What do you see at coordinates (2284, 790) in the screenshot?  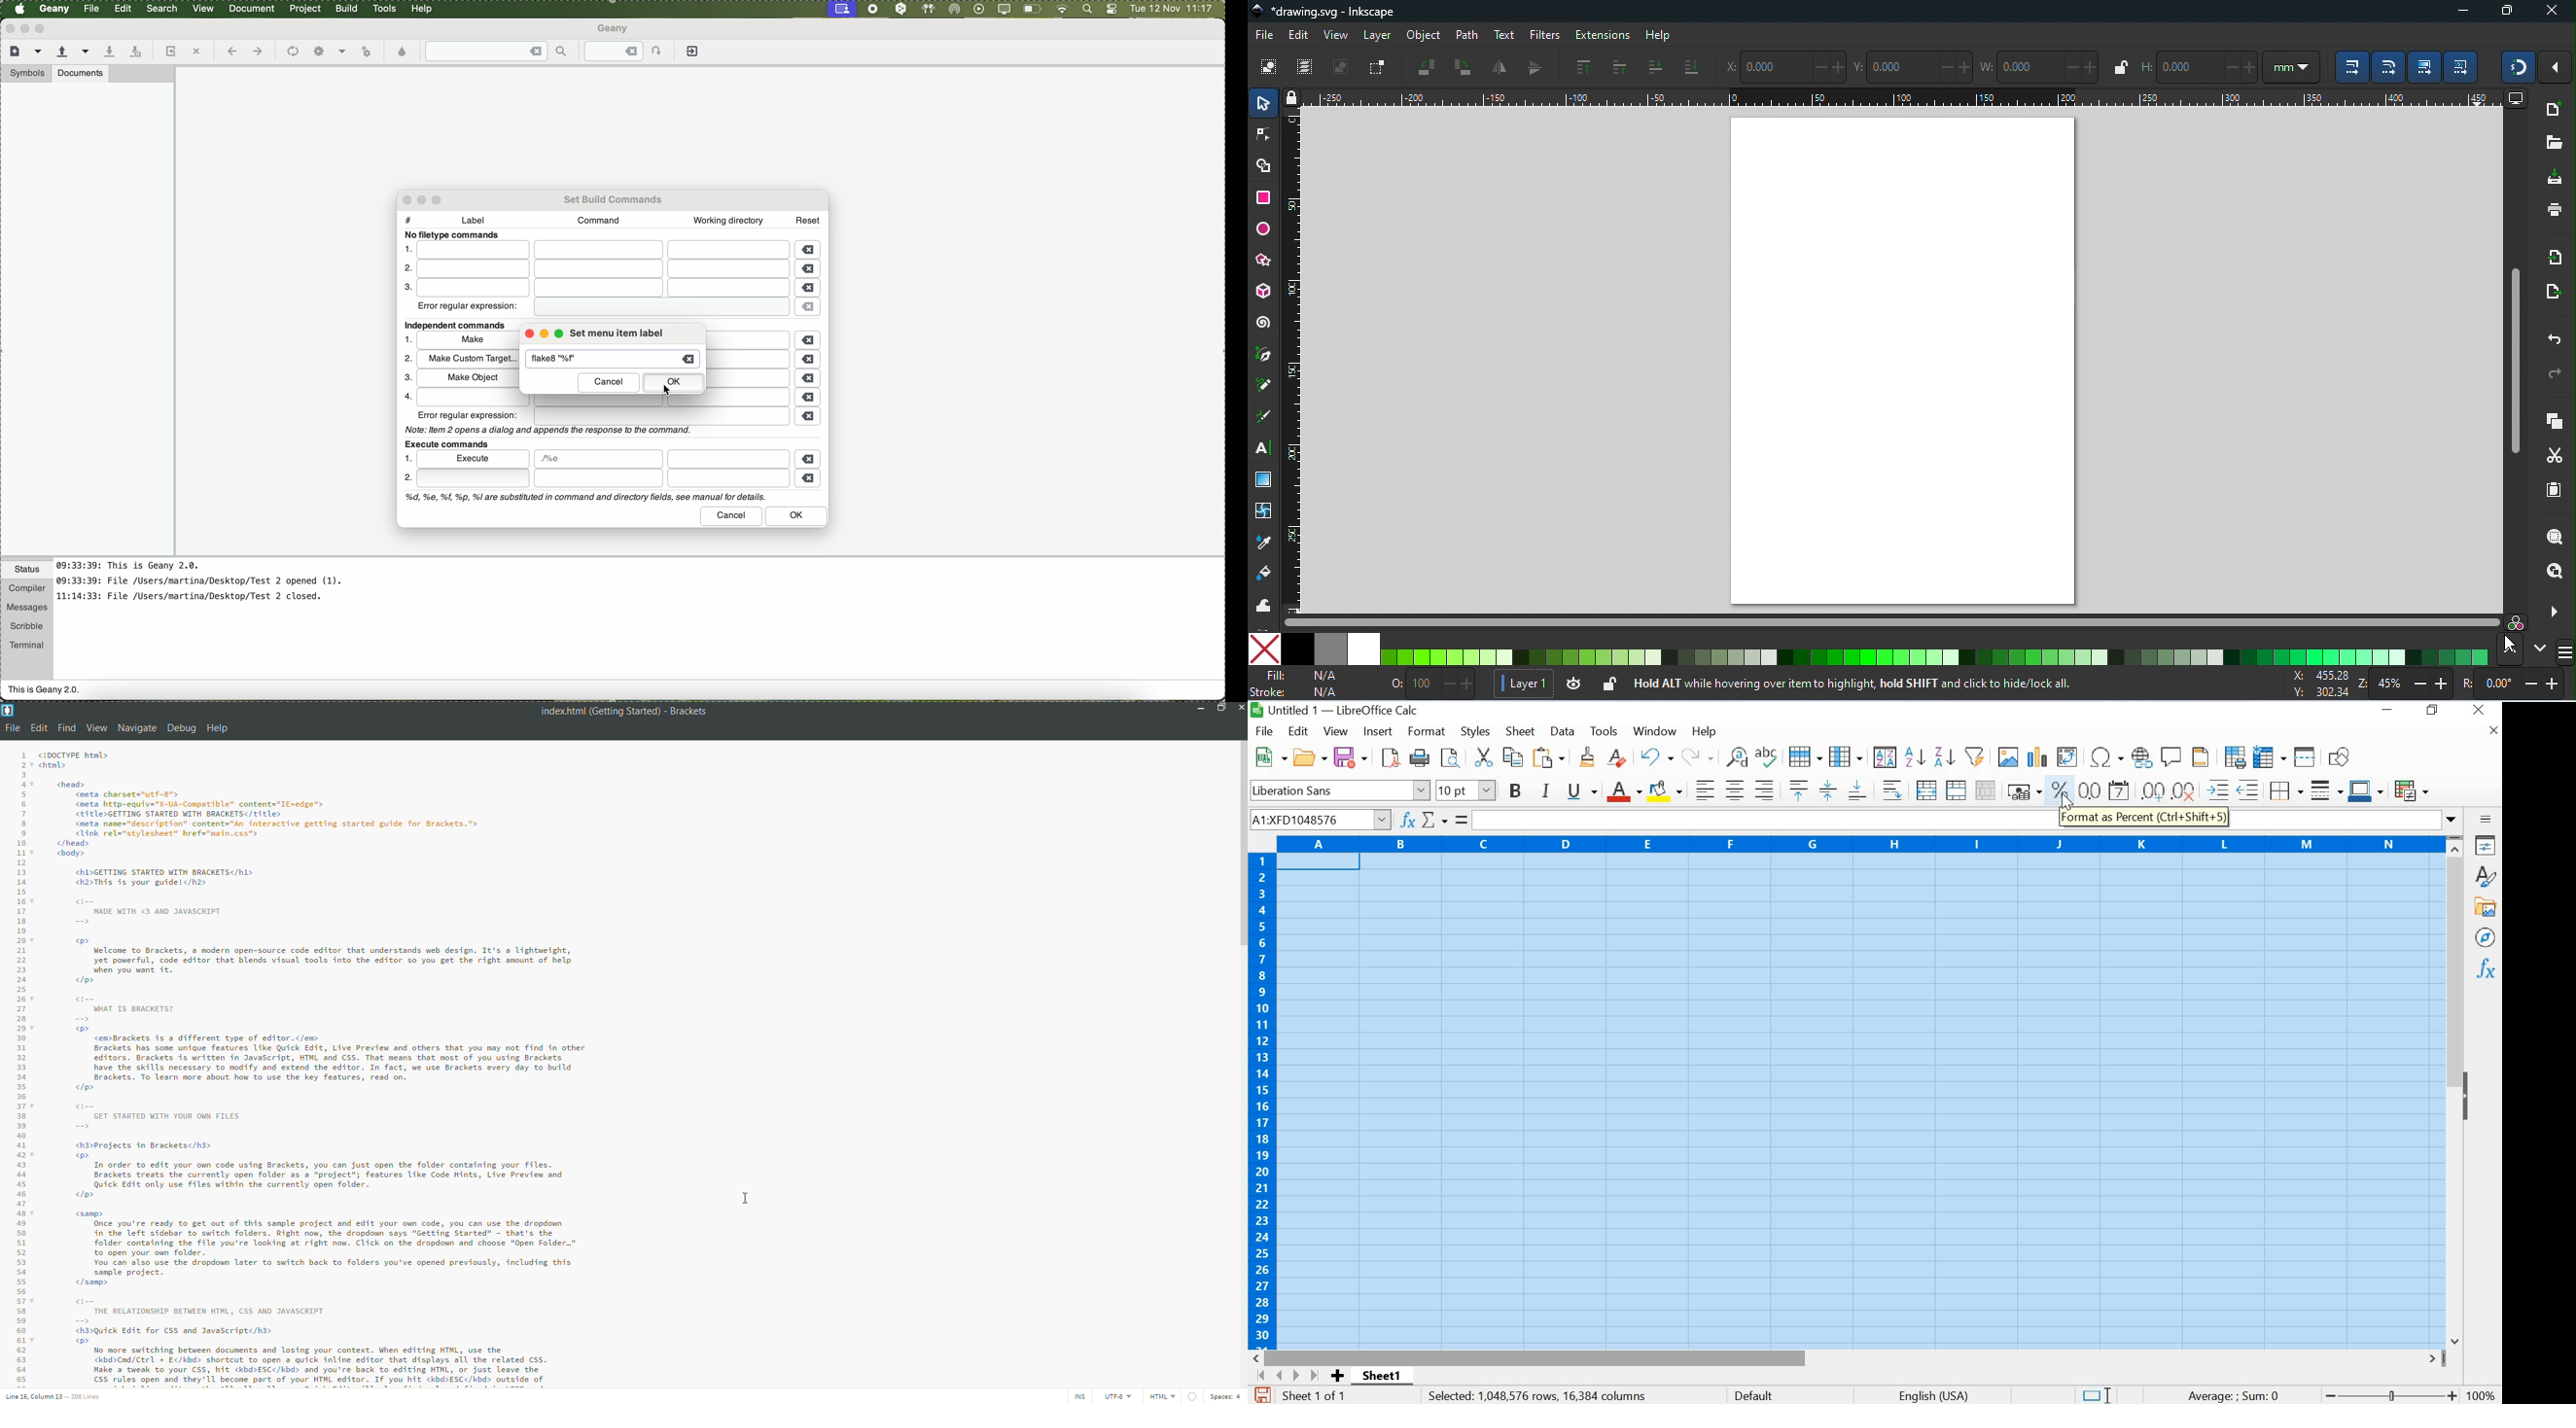 I see `Borders` at bounding box center [2284, 790].